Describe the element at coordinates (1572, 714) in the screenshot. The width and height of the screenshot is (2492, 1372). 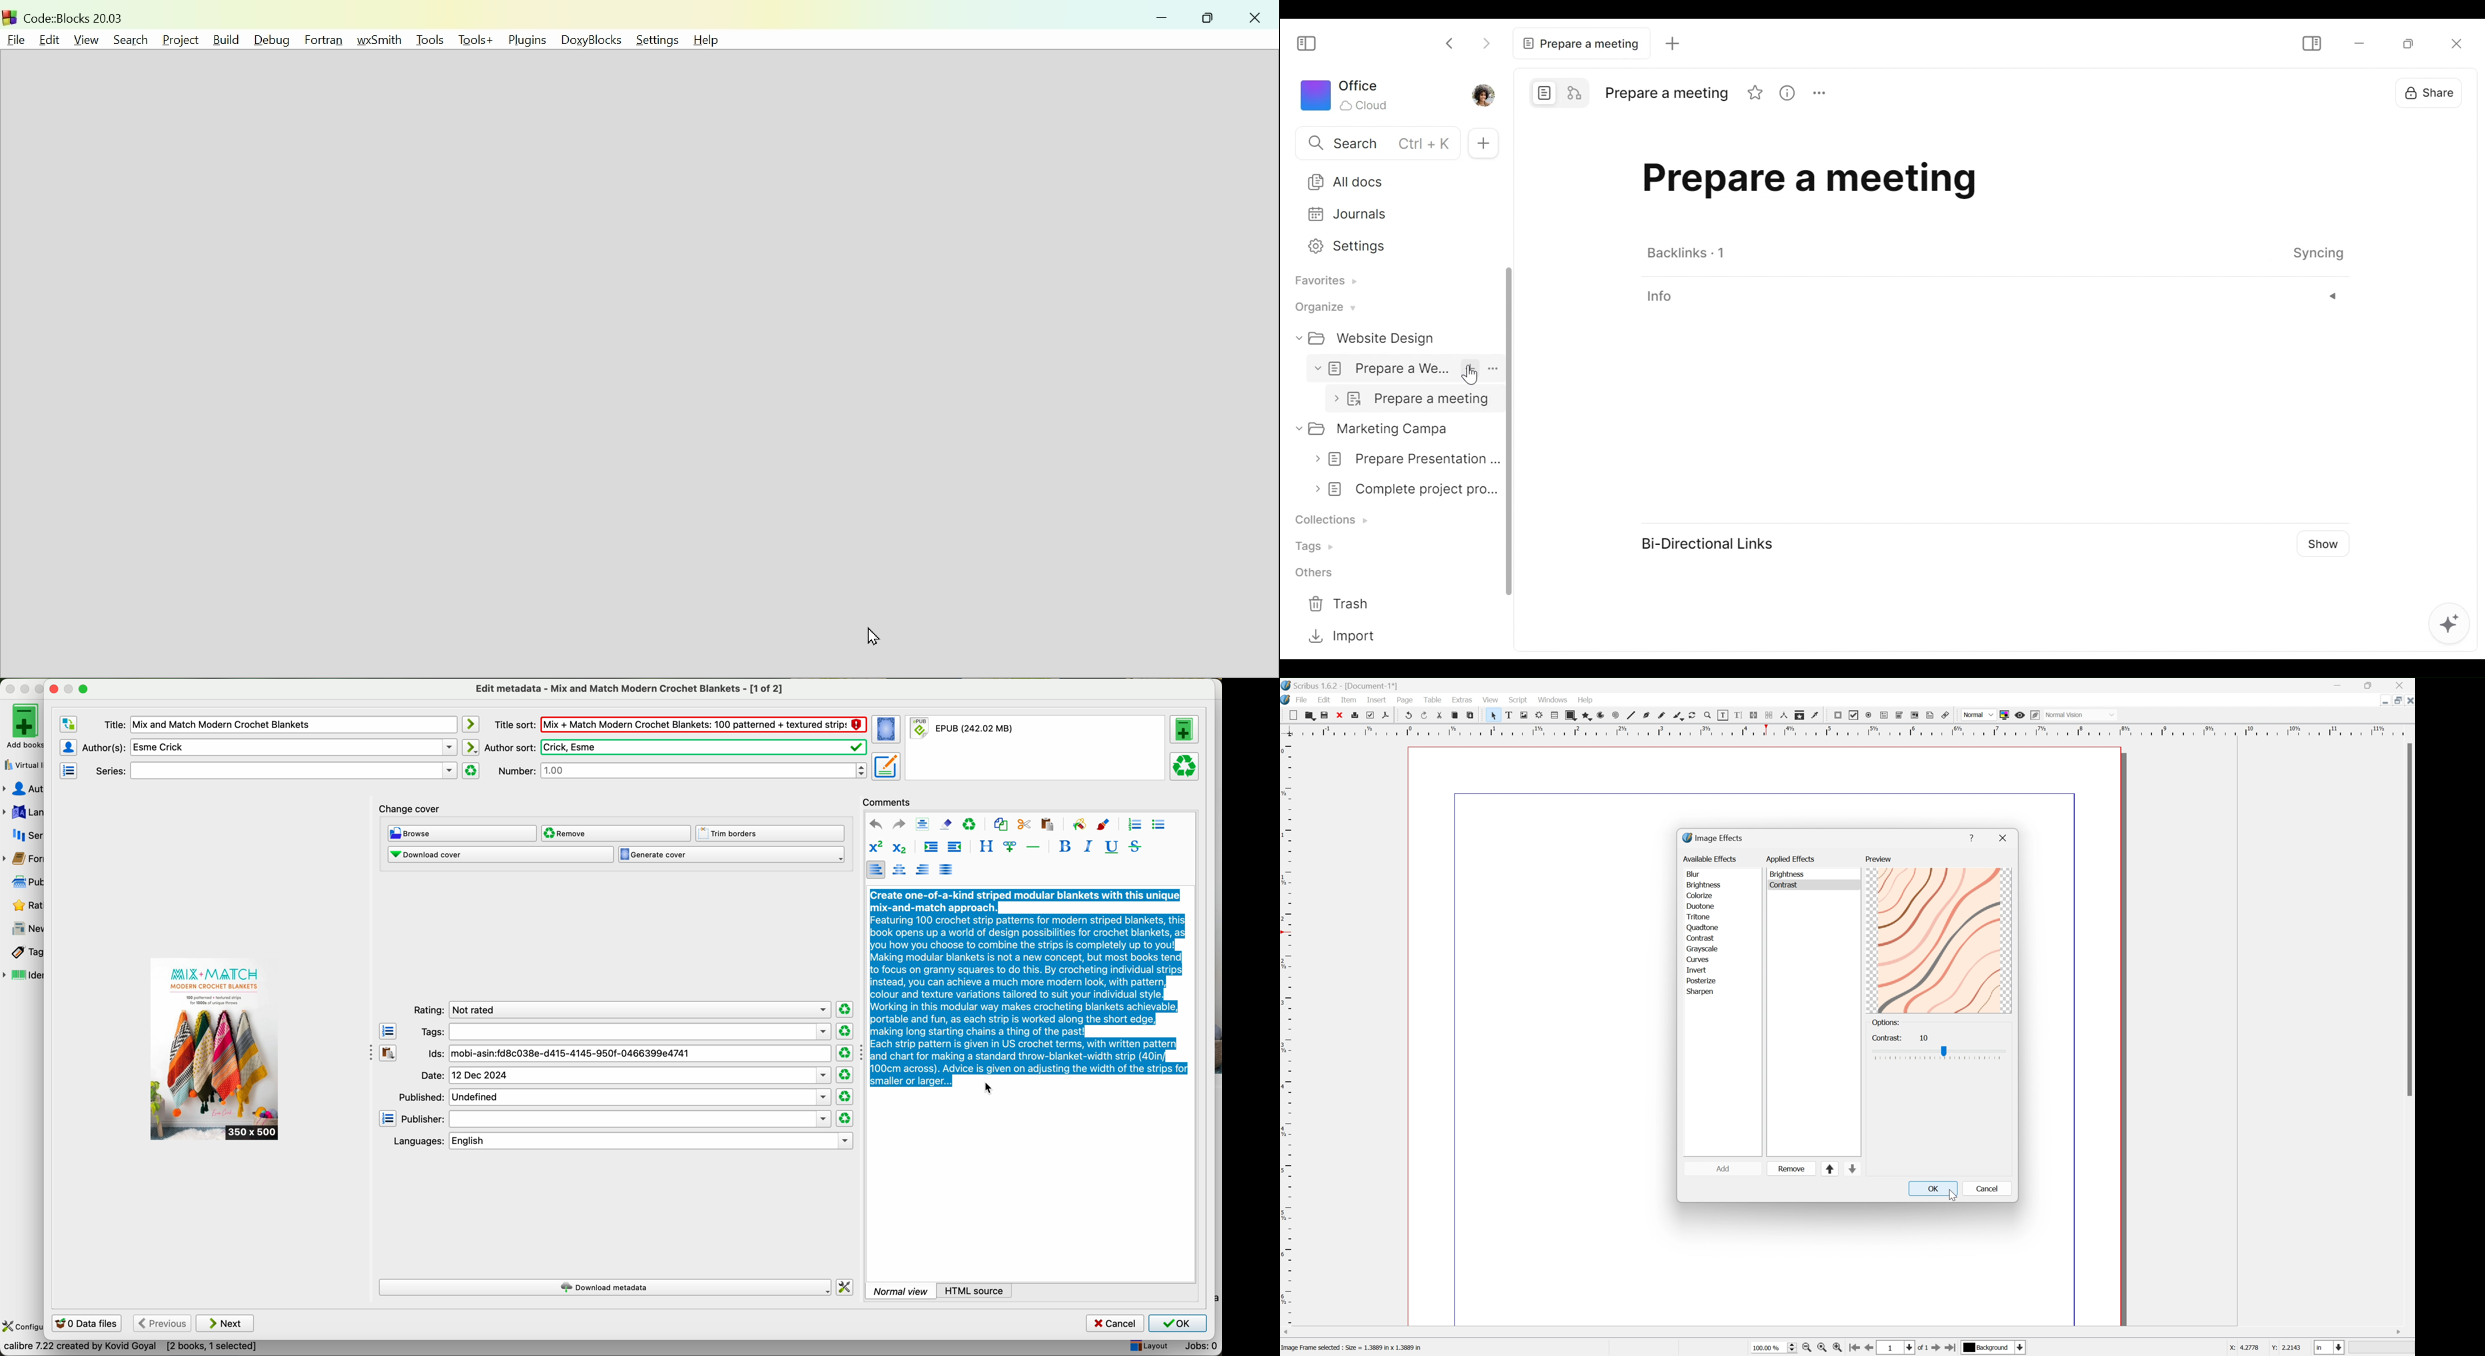
I see `Shape` at that location.